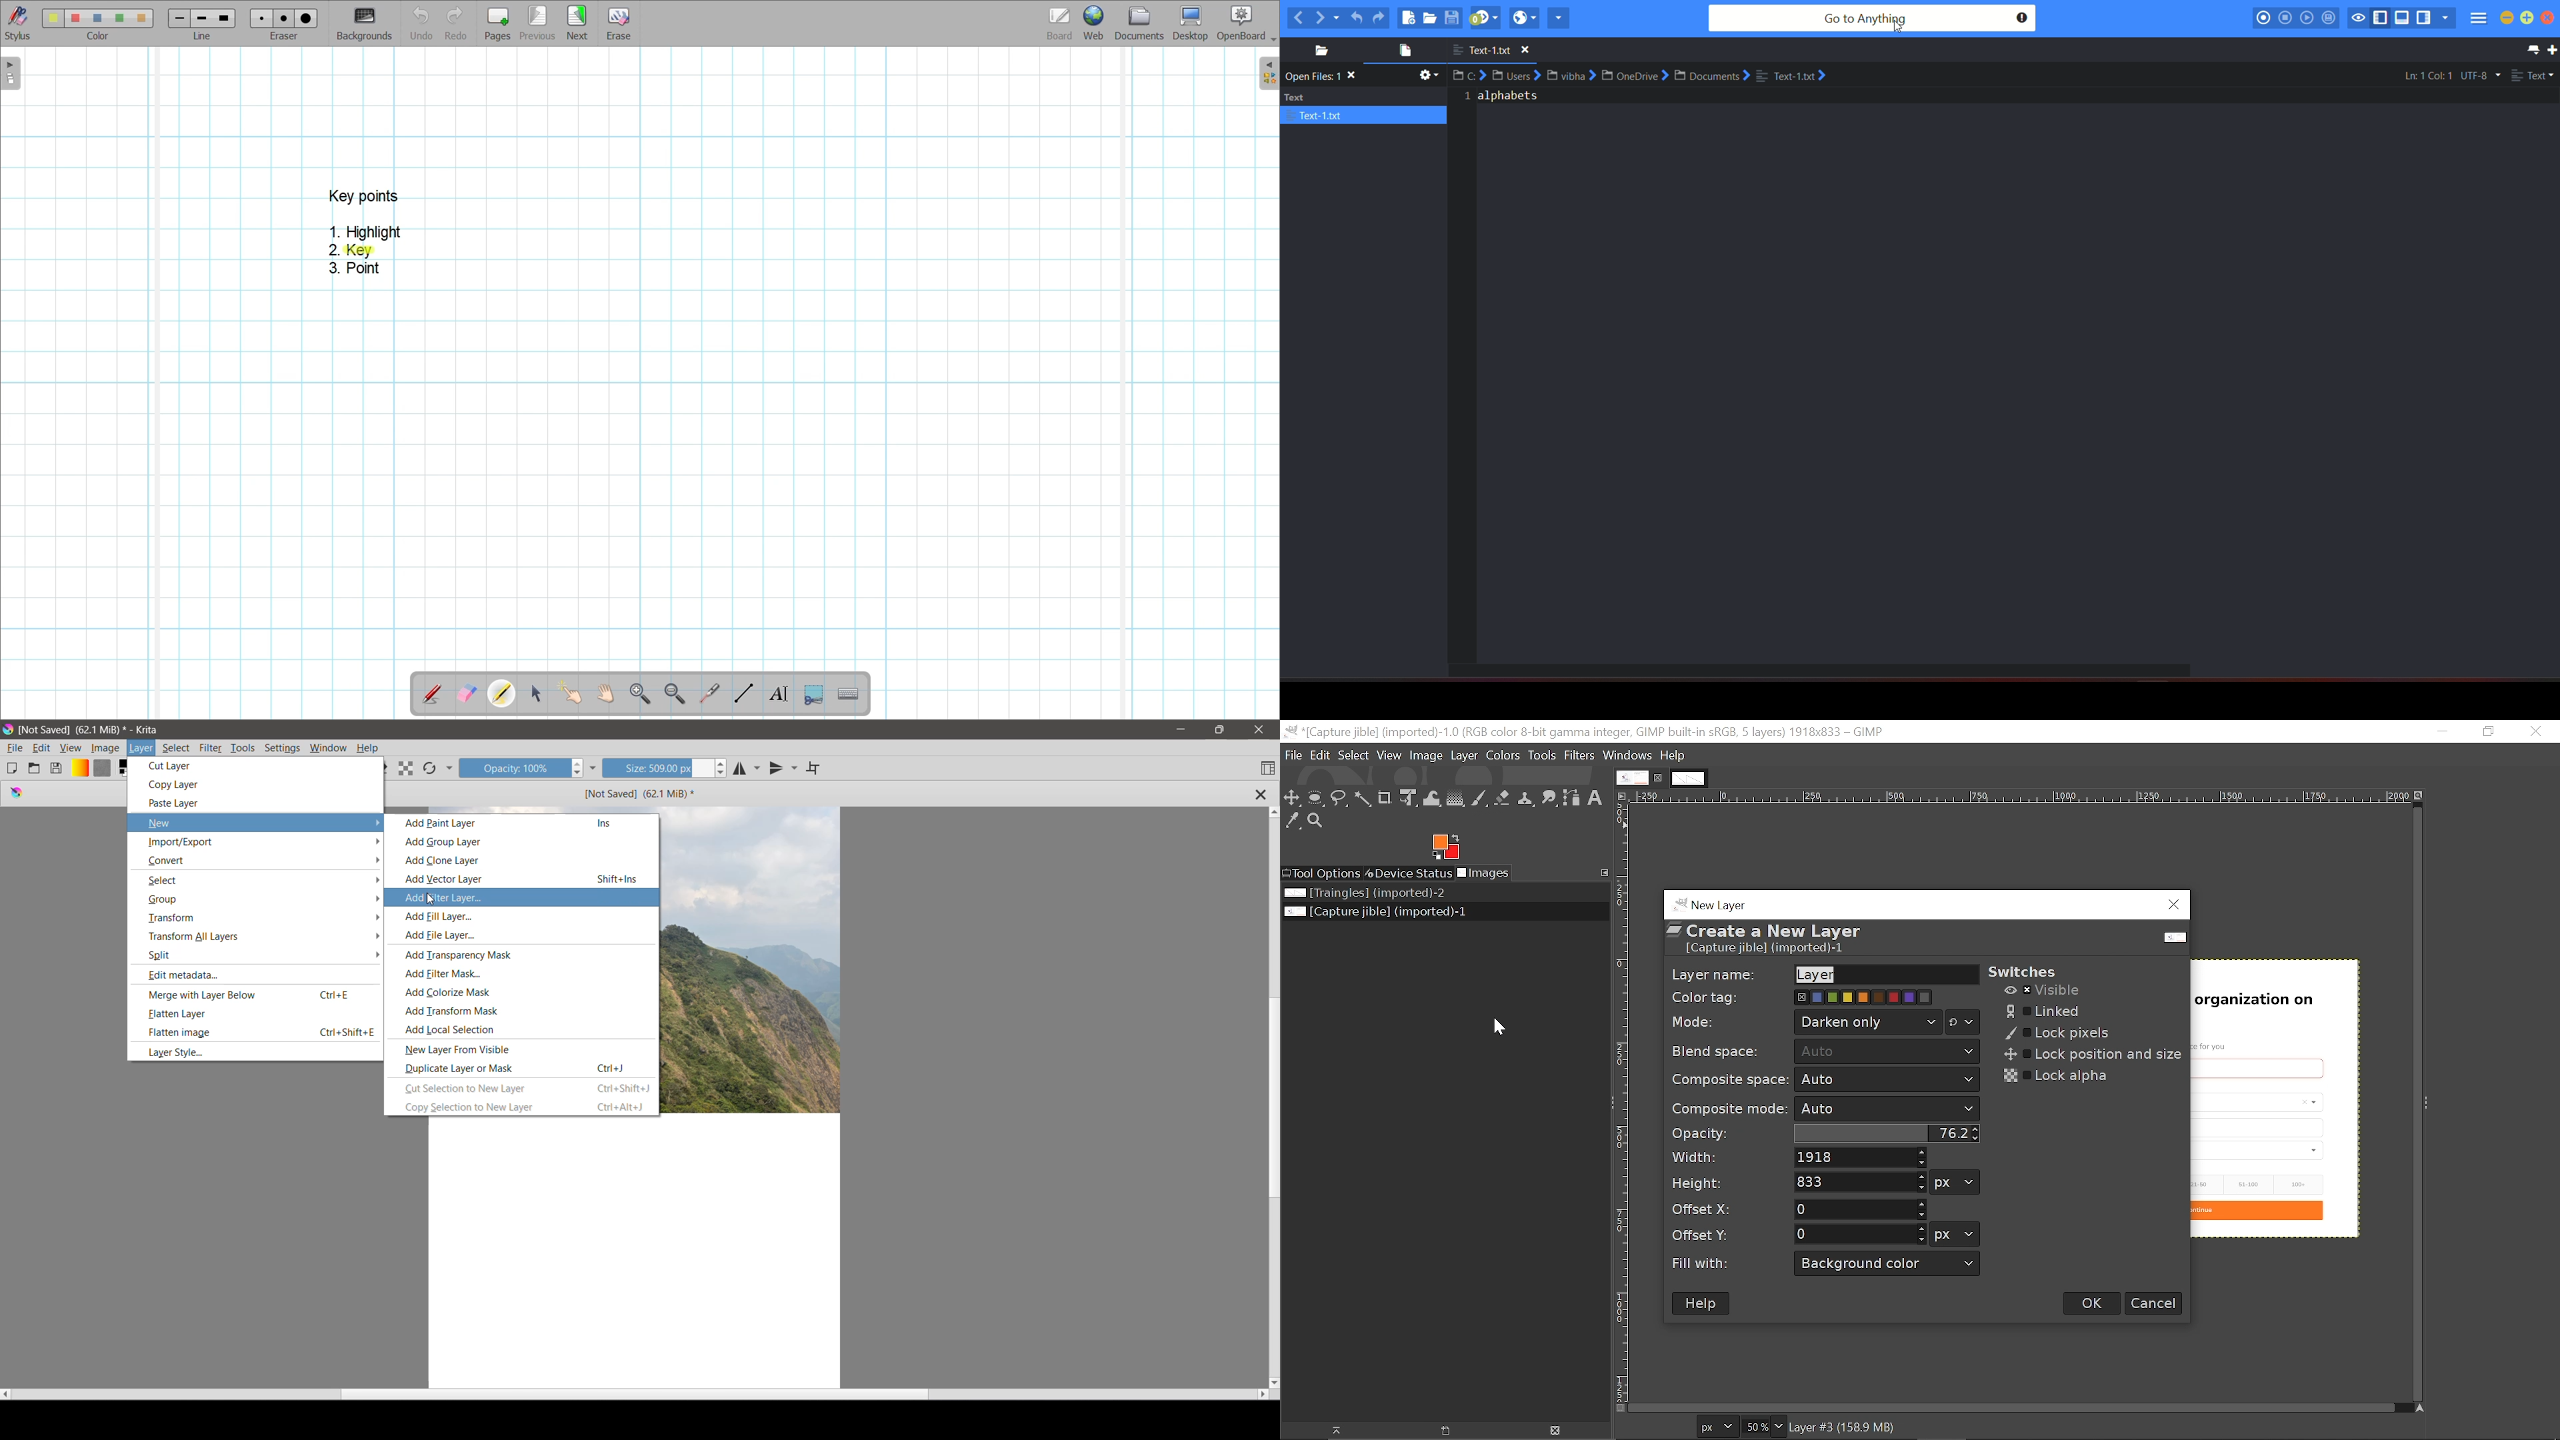  Describe the element at coordinates (11, 768) in the screenshot. I see `Create New Document` at that location.